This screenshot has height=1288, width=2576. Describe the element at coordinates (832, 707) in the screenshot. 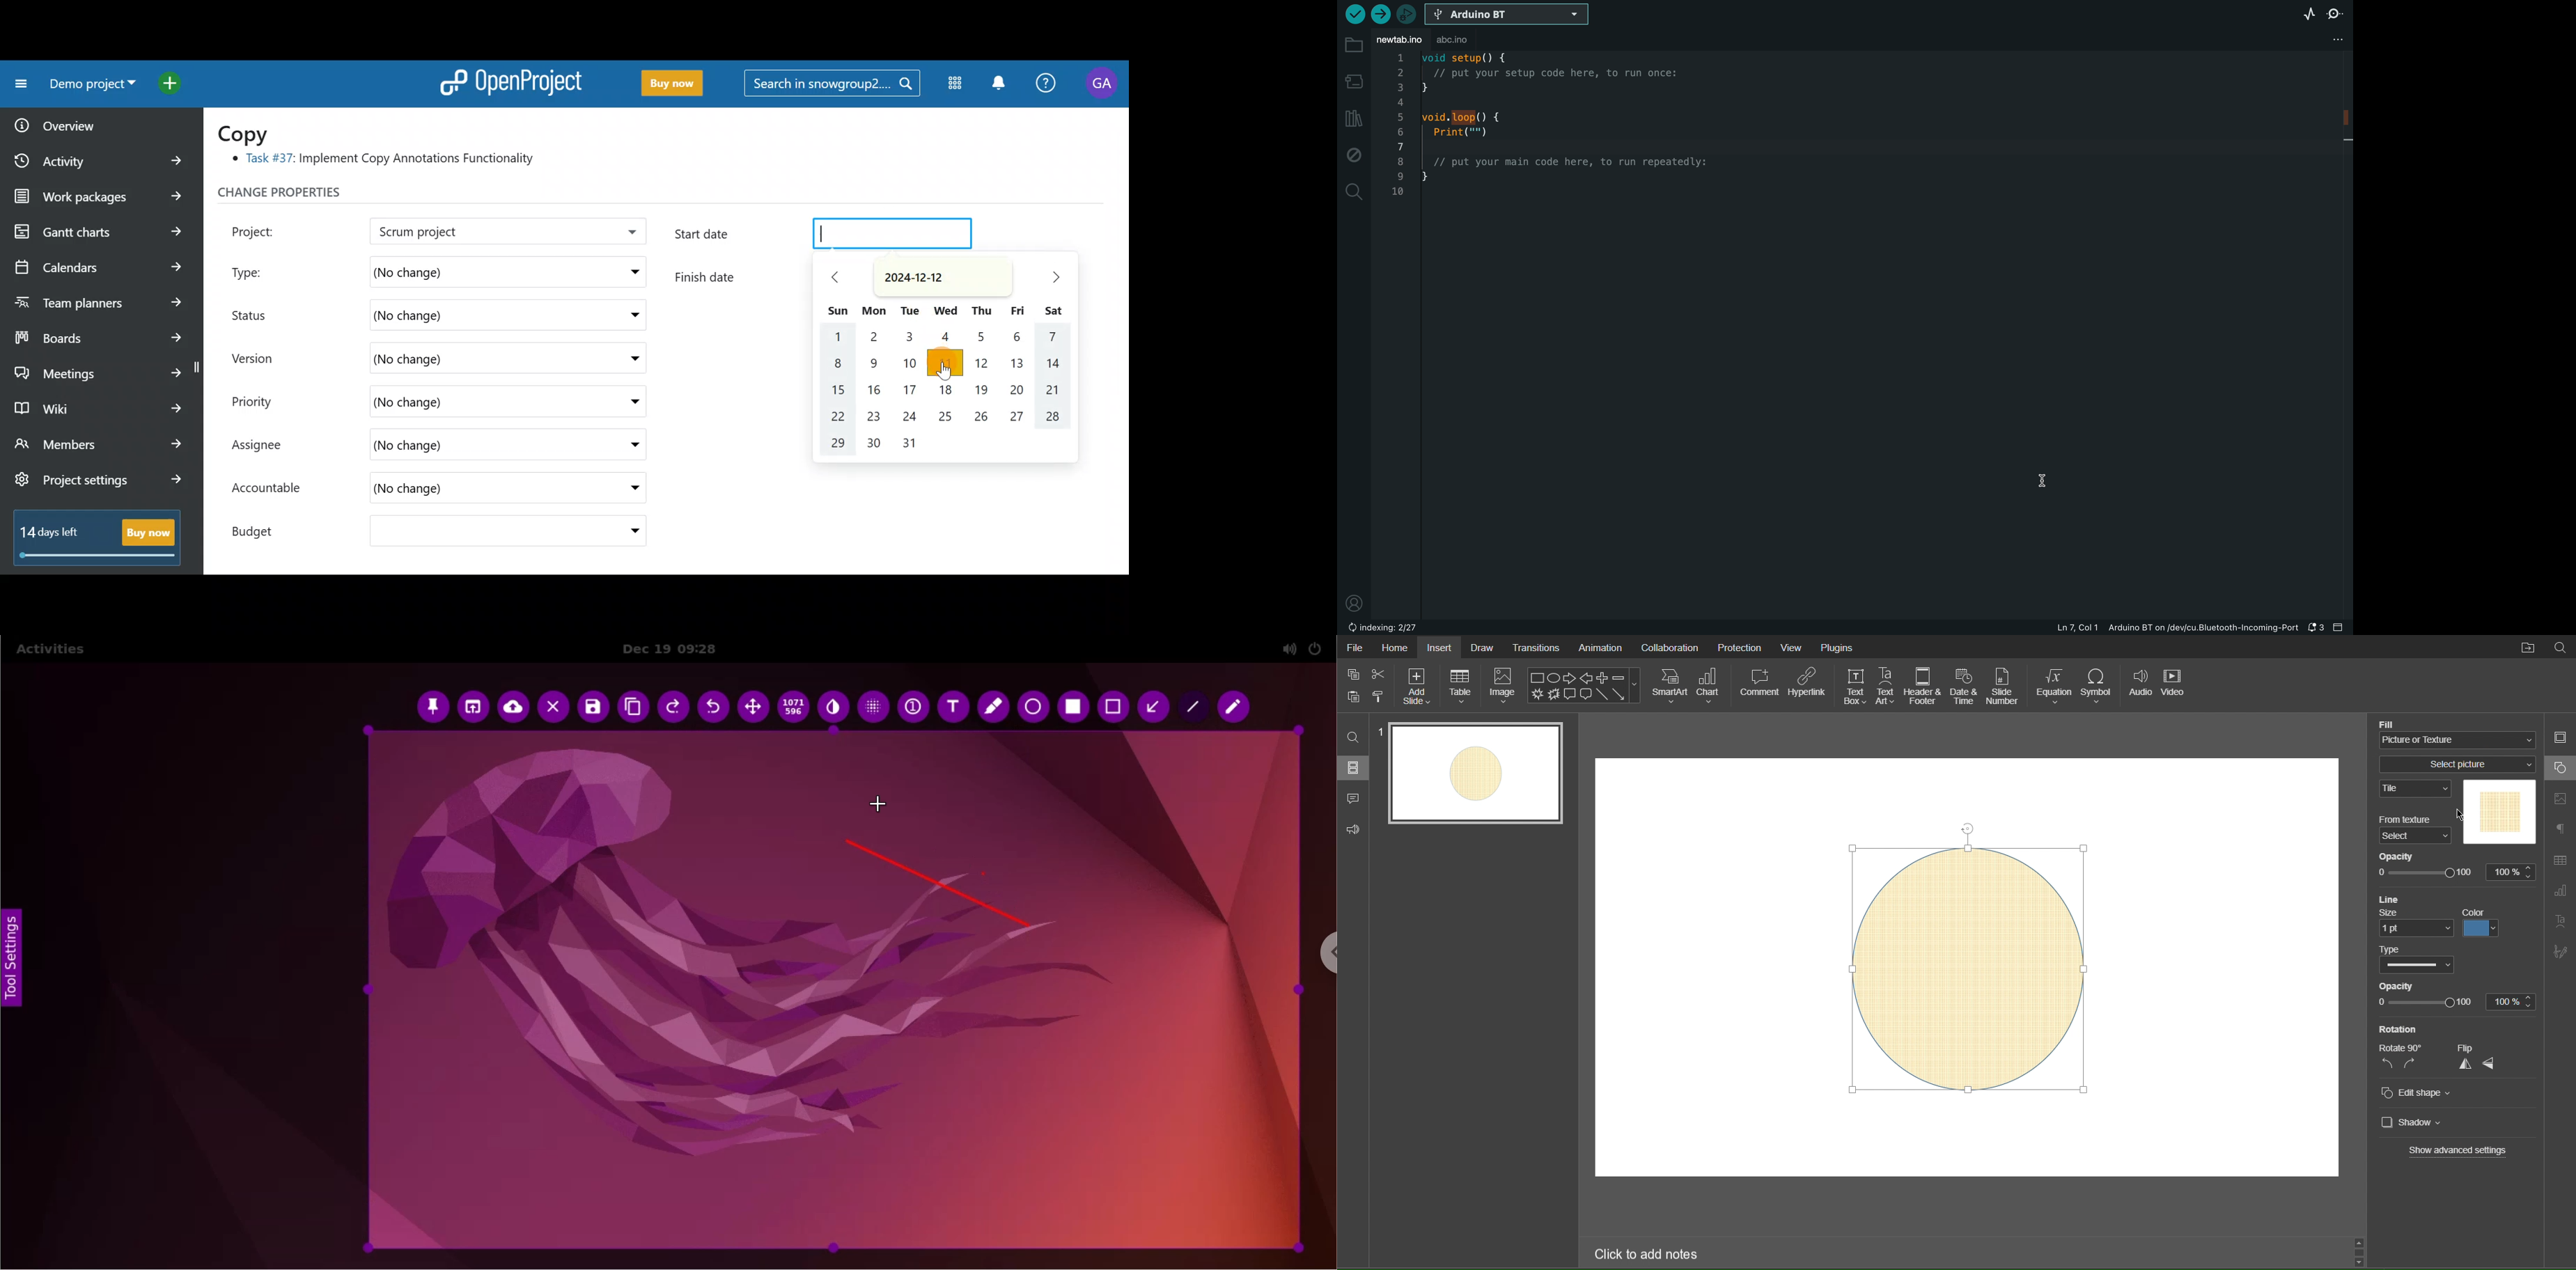

I see `inverter` at that location.